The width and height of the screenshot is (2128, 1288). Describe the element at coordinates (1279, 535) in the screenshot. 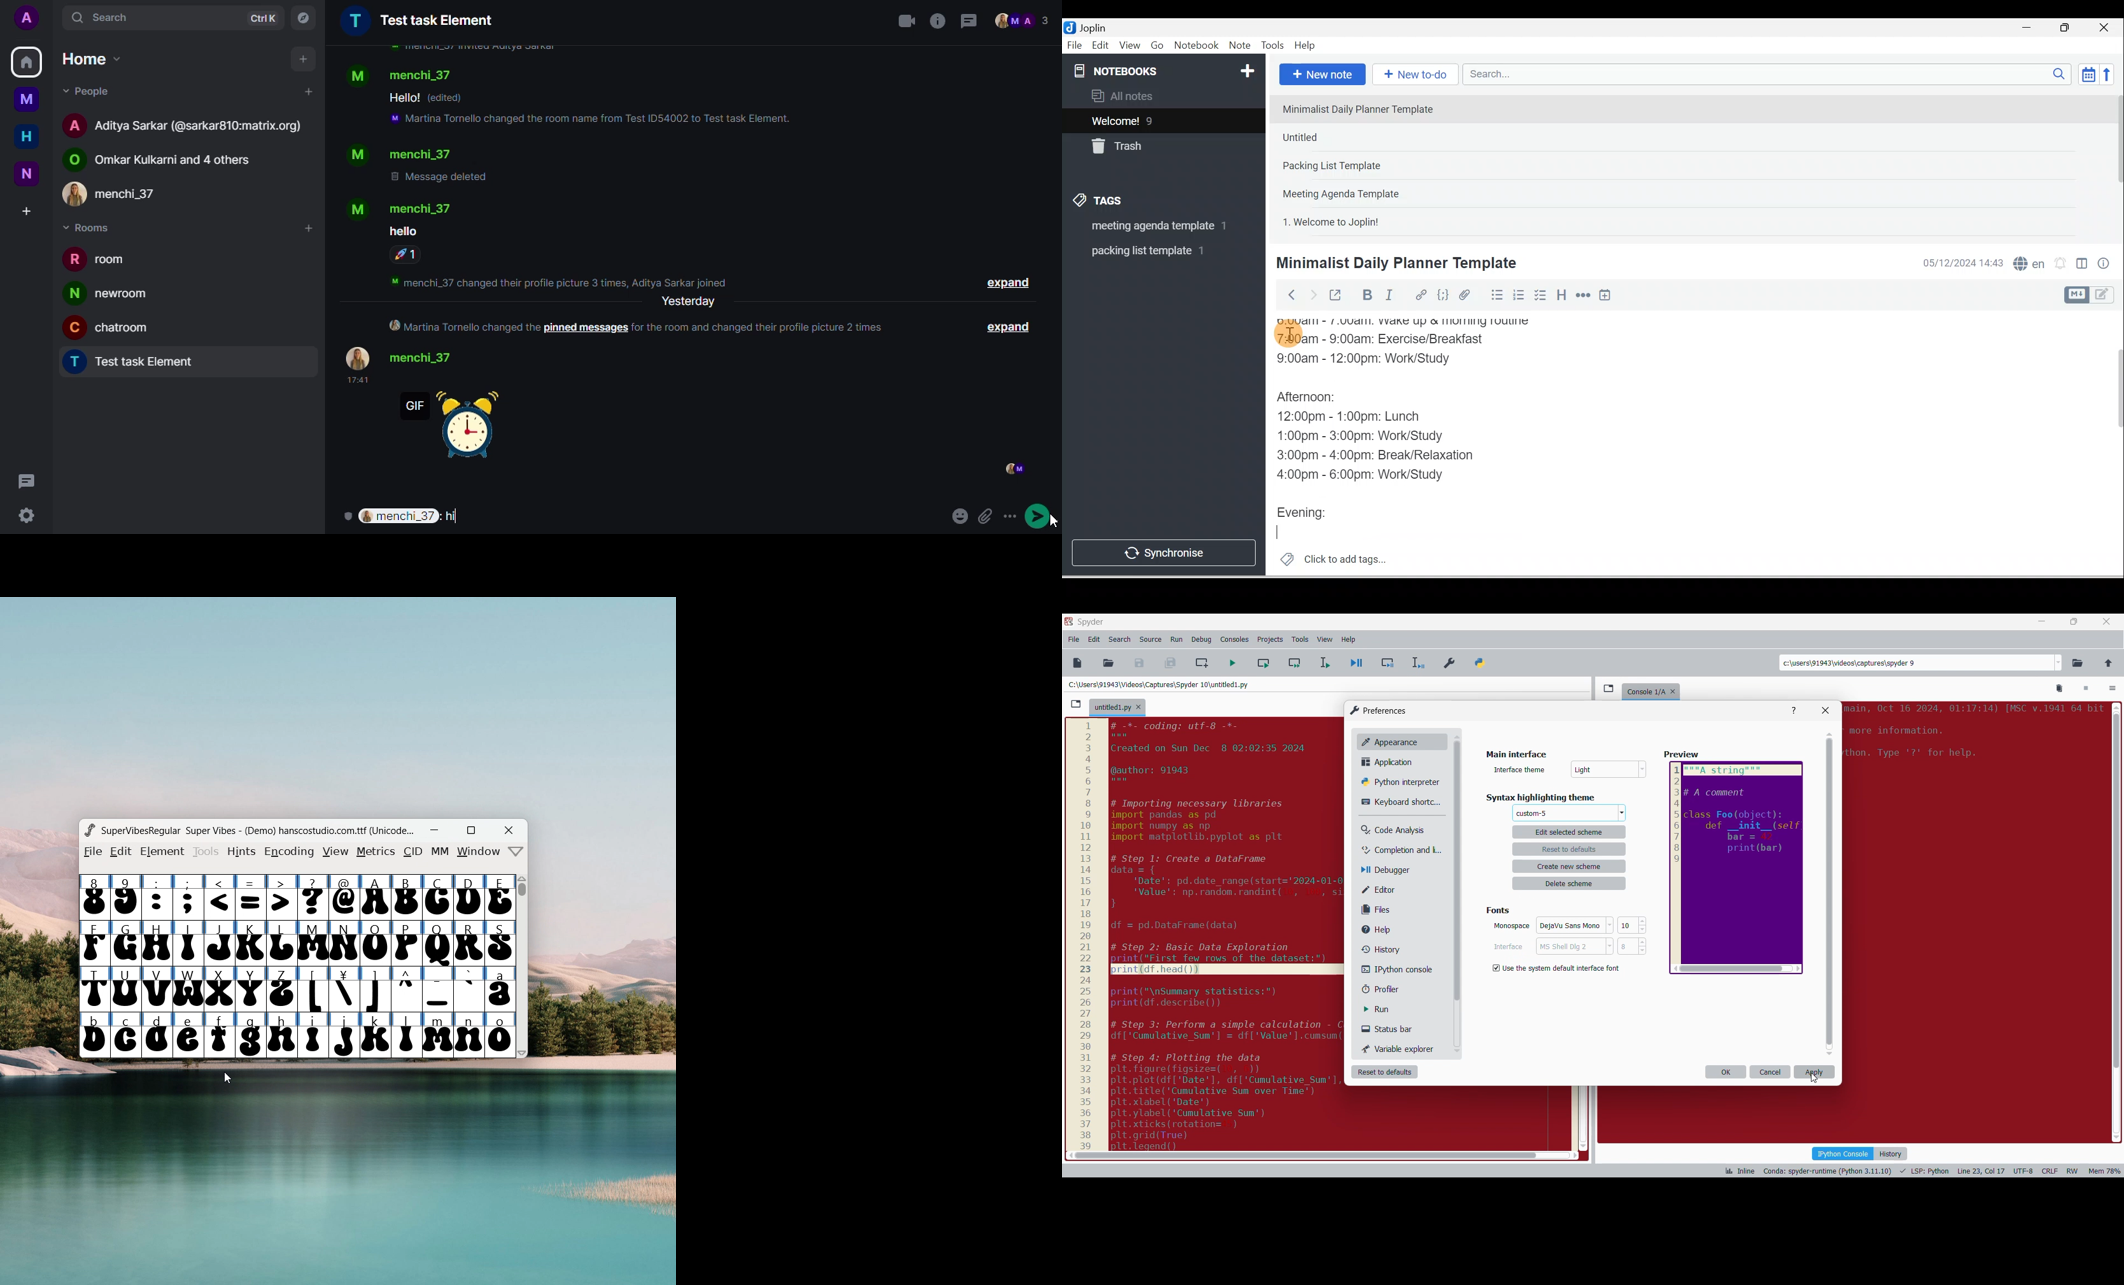

I see `Cursor` at that location.